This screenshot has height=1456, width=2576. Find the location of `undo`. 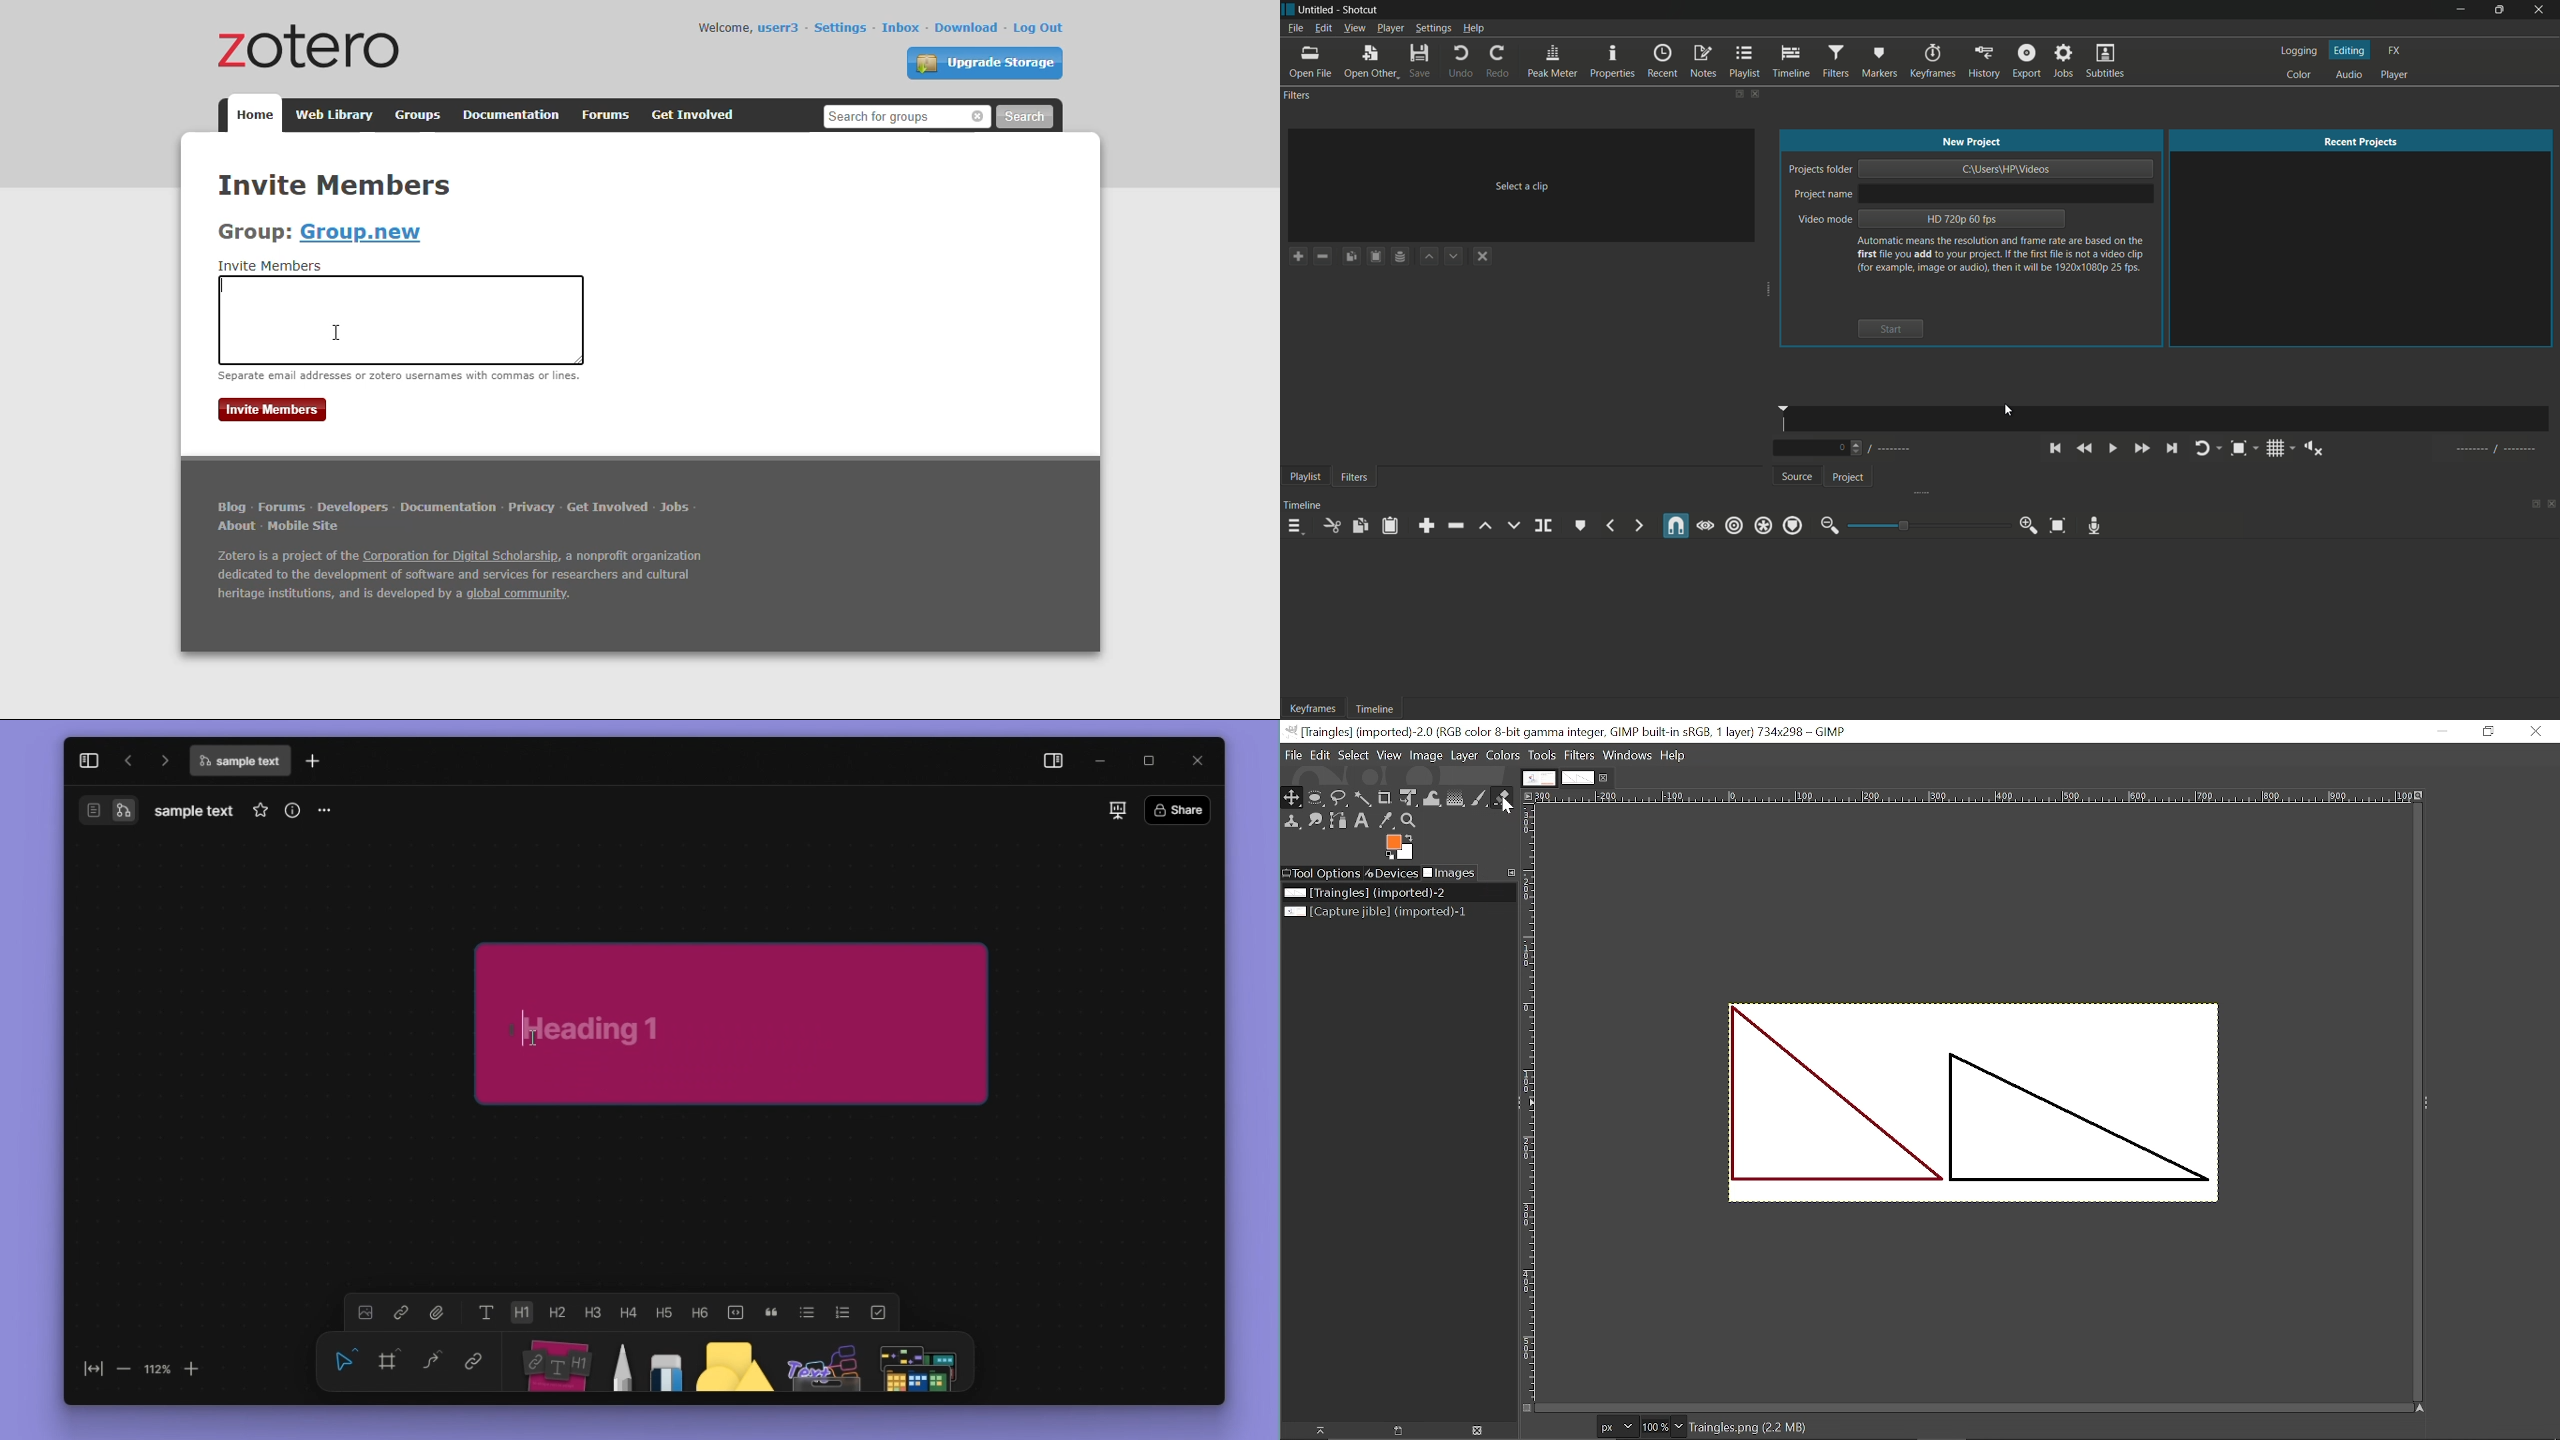

undo is located at coordinates (1463, 62).